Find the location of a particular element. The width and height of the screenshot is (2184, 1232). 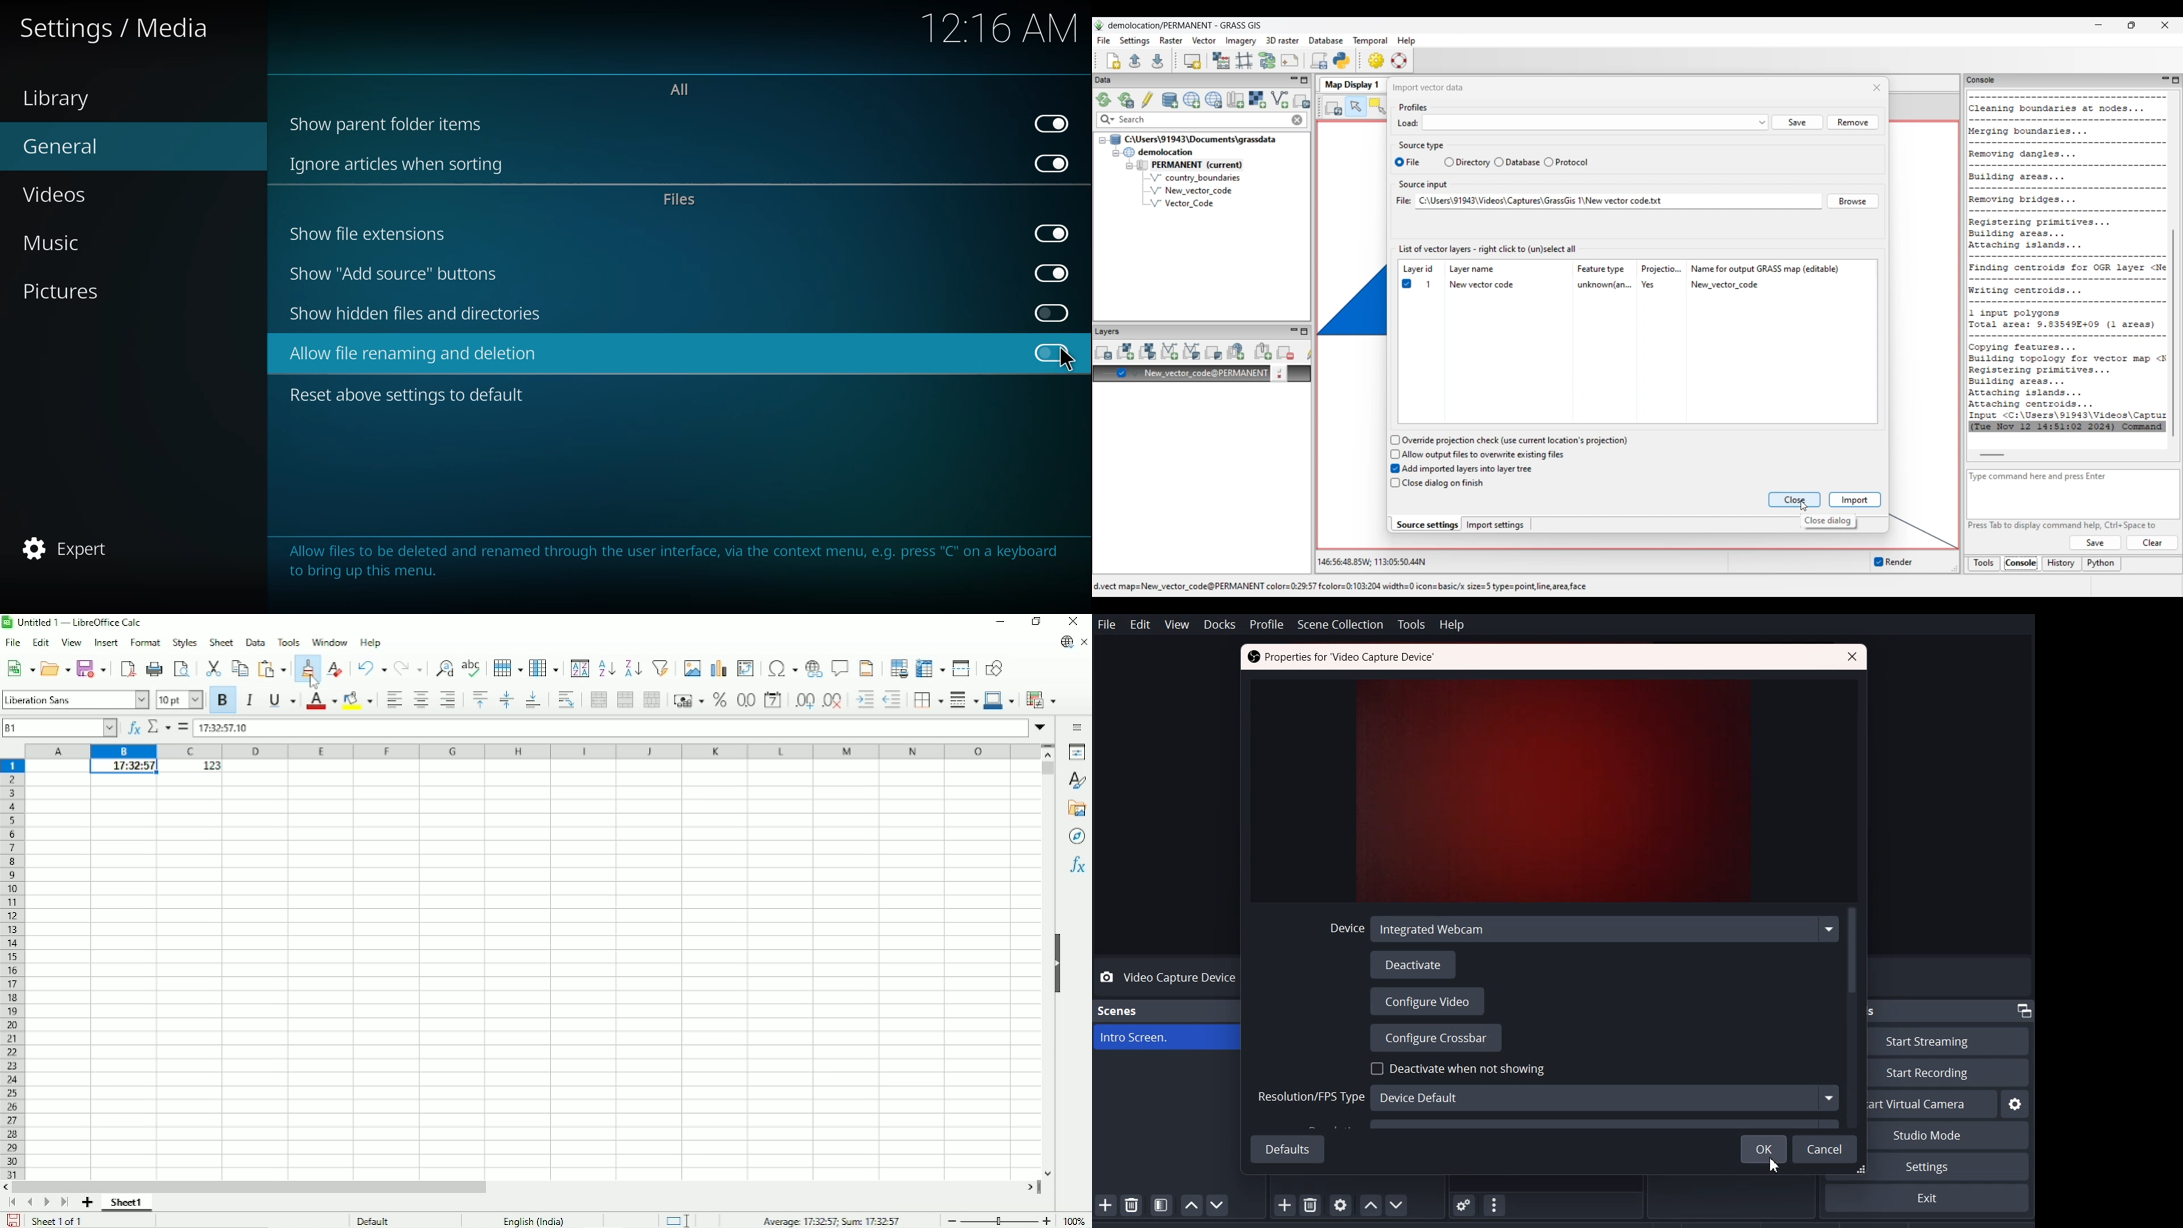

Audio Mixer Menu is located at coordinates (1496, 1204).